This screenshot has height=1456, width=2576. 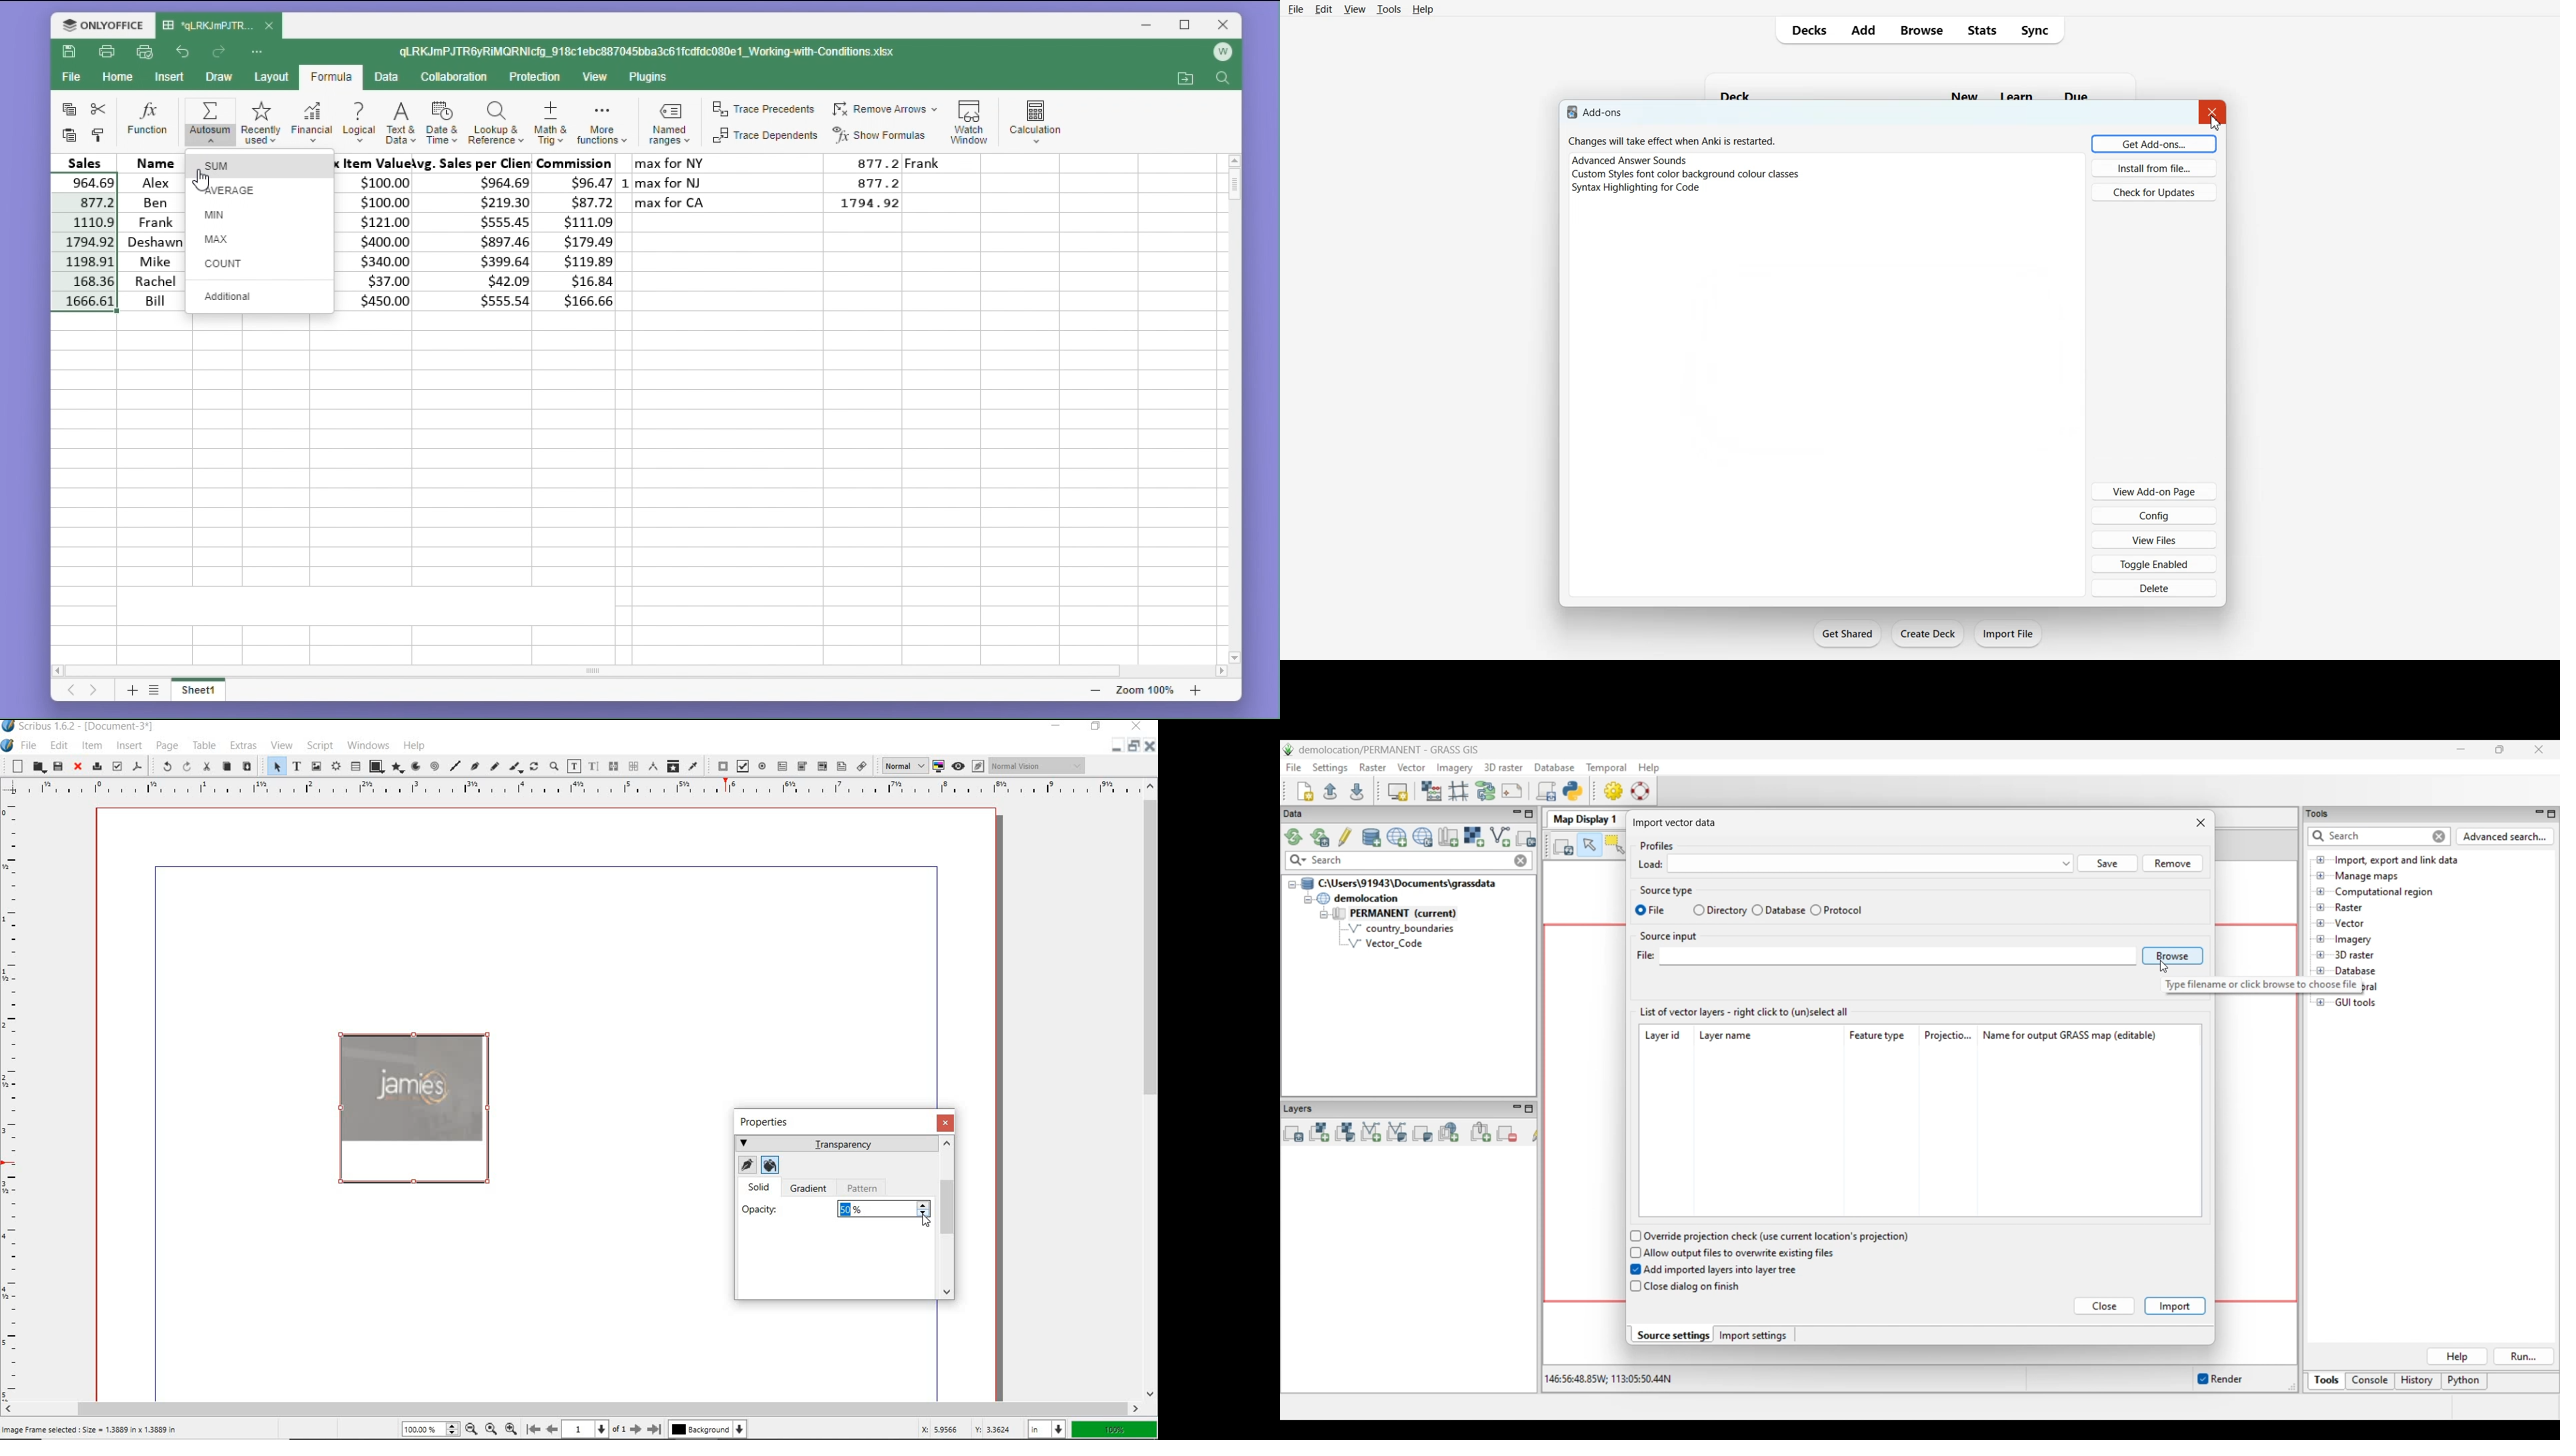 I want to click on Advanced Answer Sounds, so click(x=1638, y=161).